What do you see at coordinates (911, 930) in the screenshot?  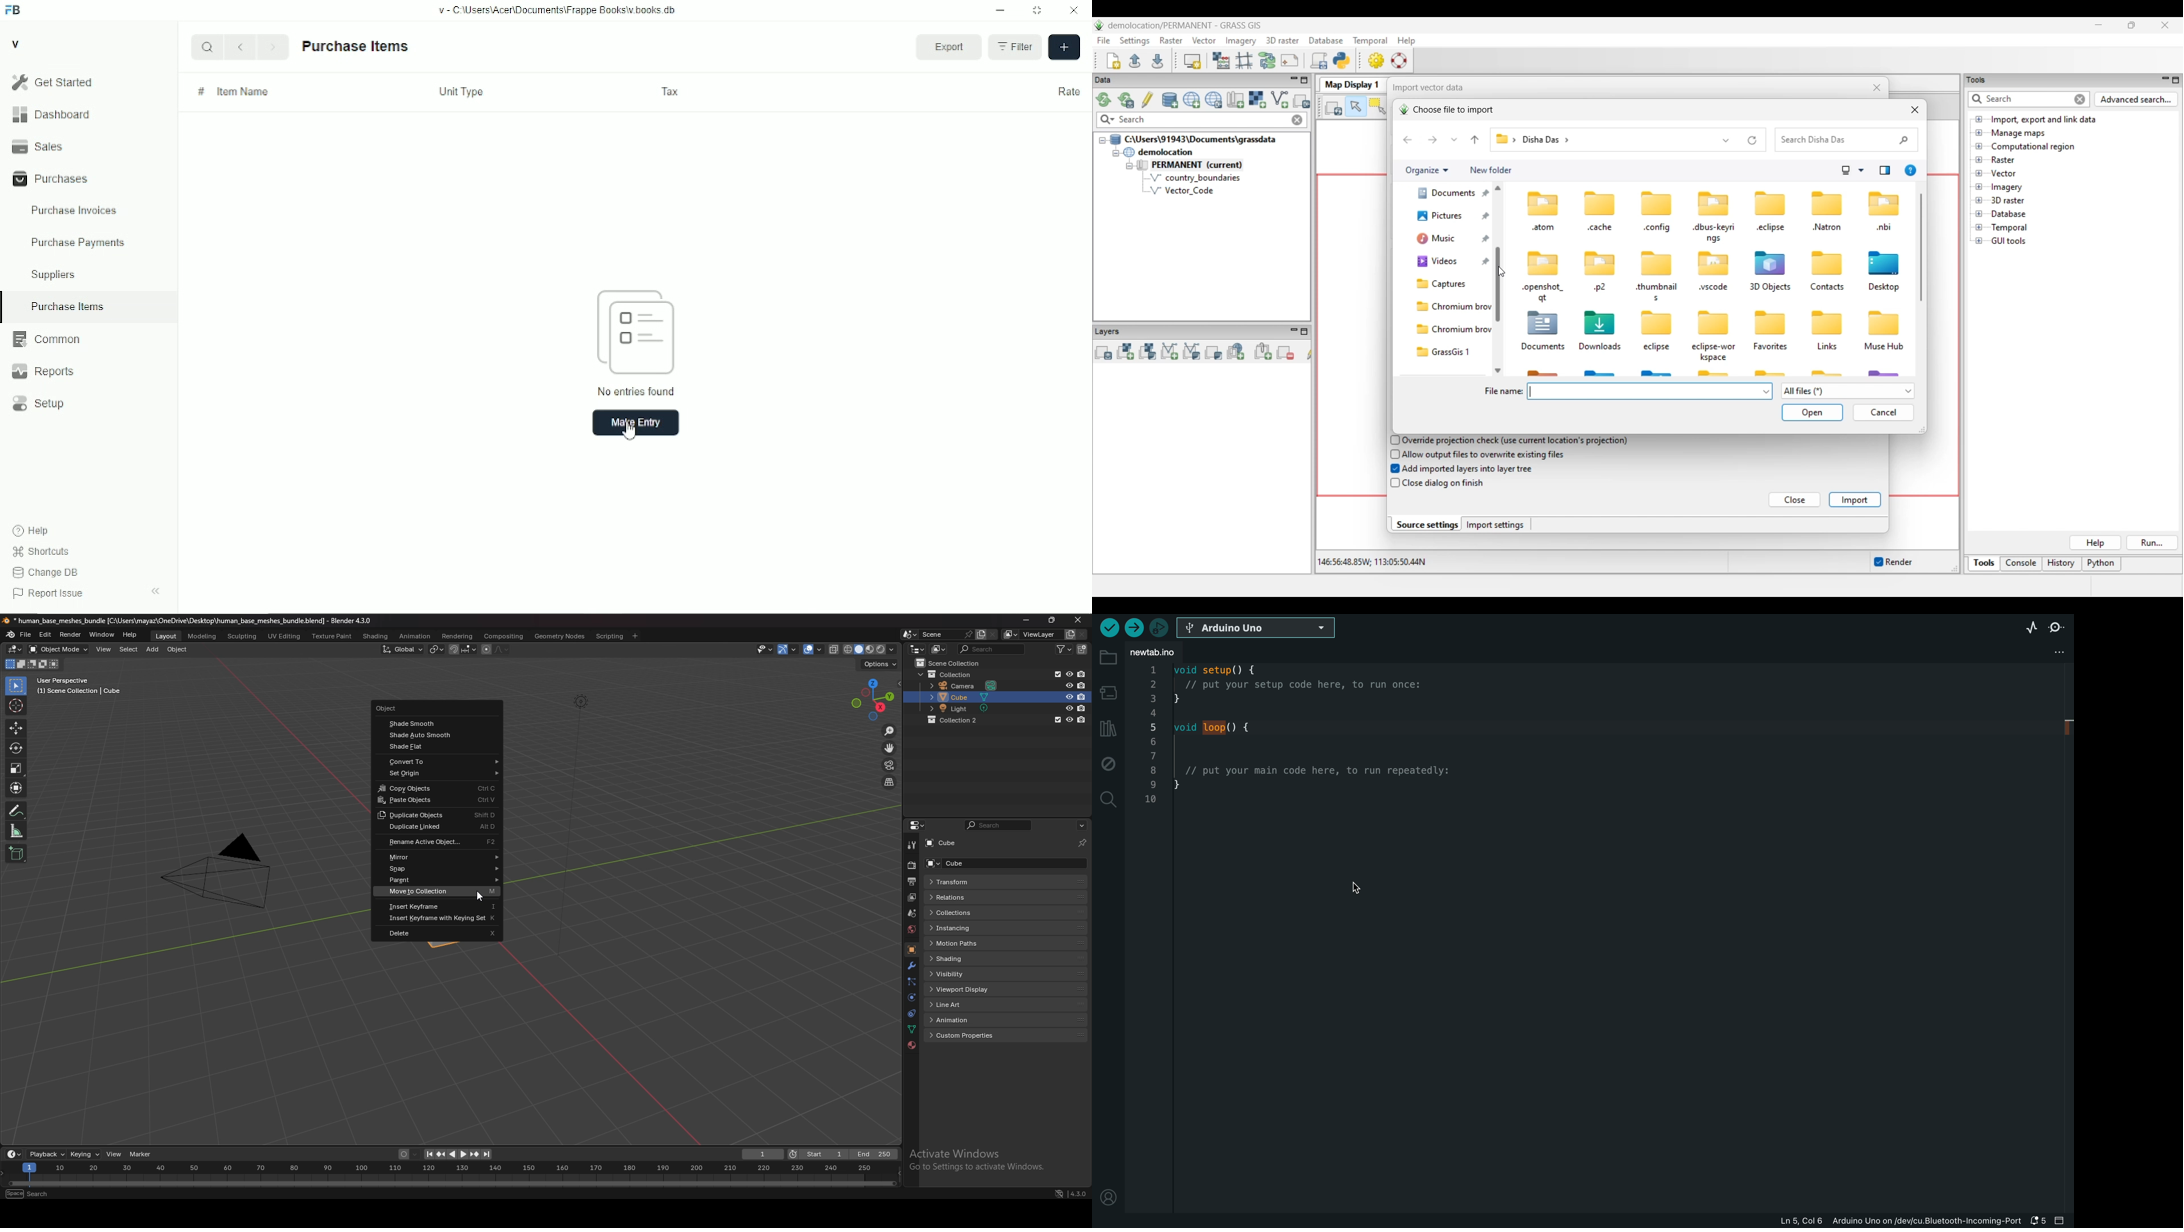 I see `world` at bounding box center [911, 930].